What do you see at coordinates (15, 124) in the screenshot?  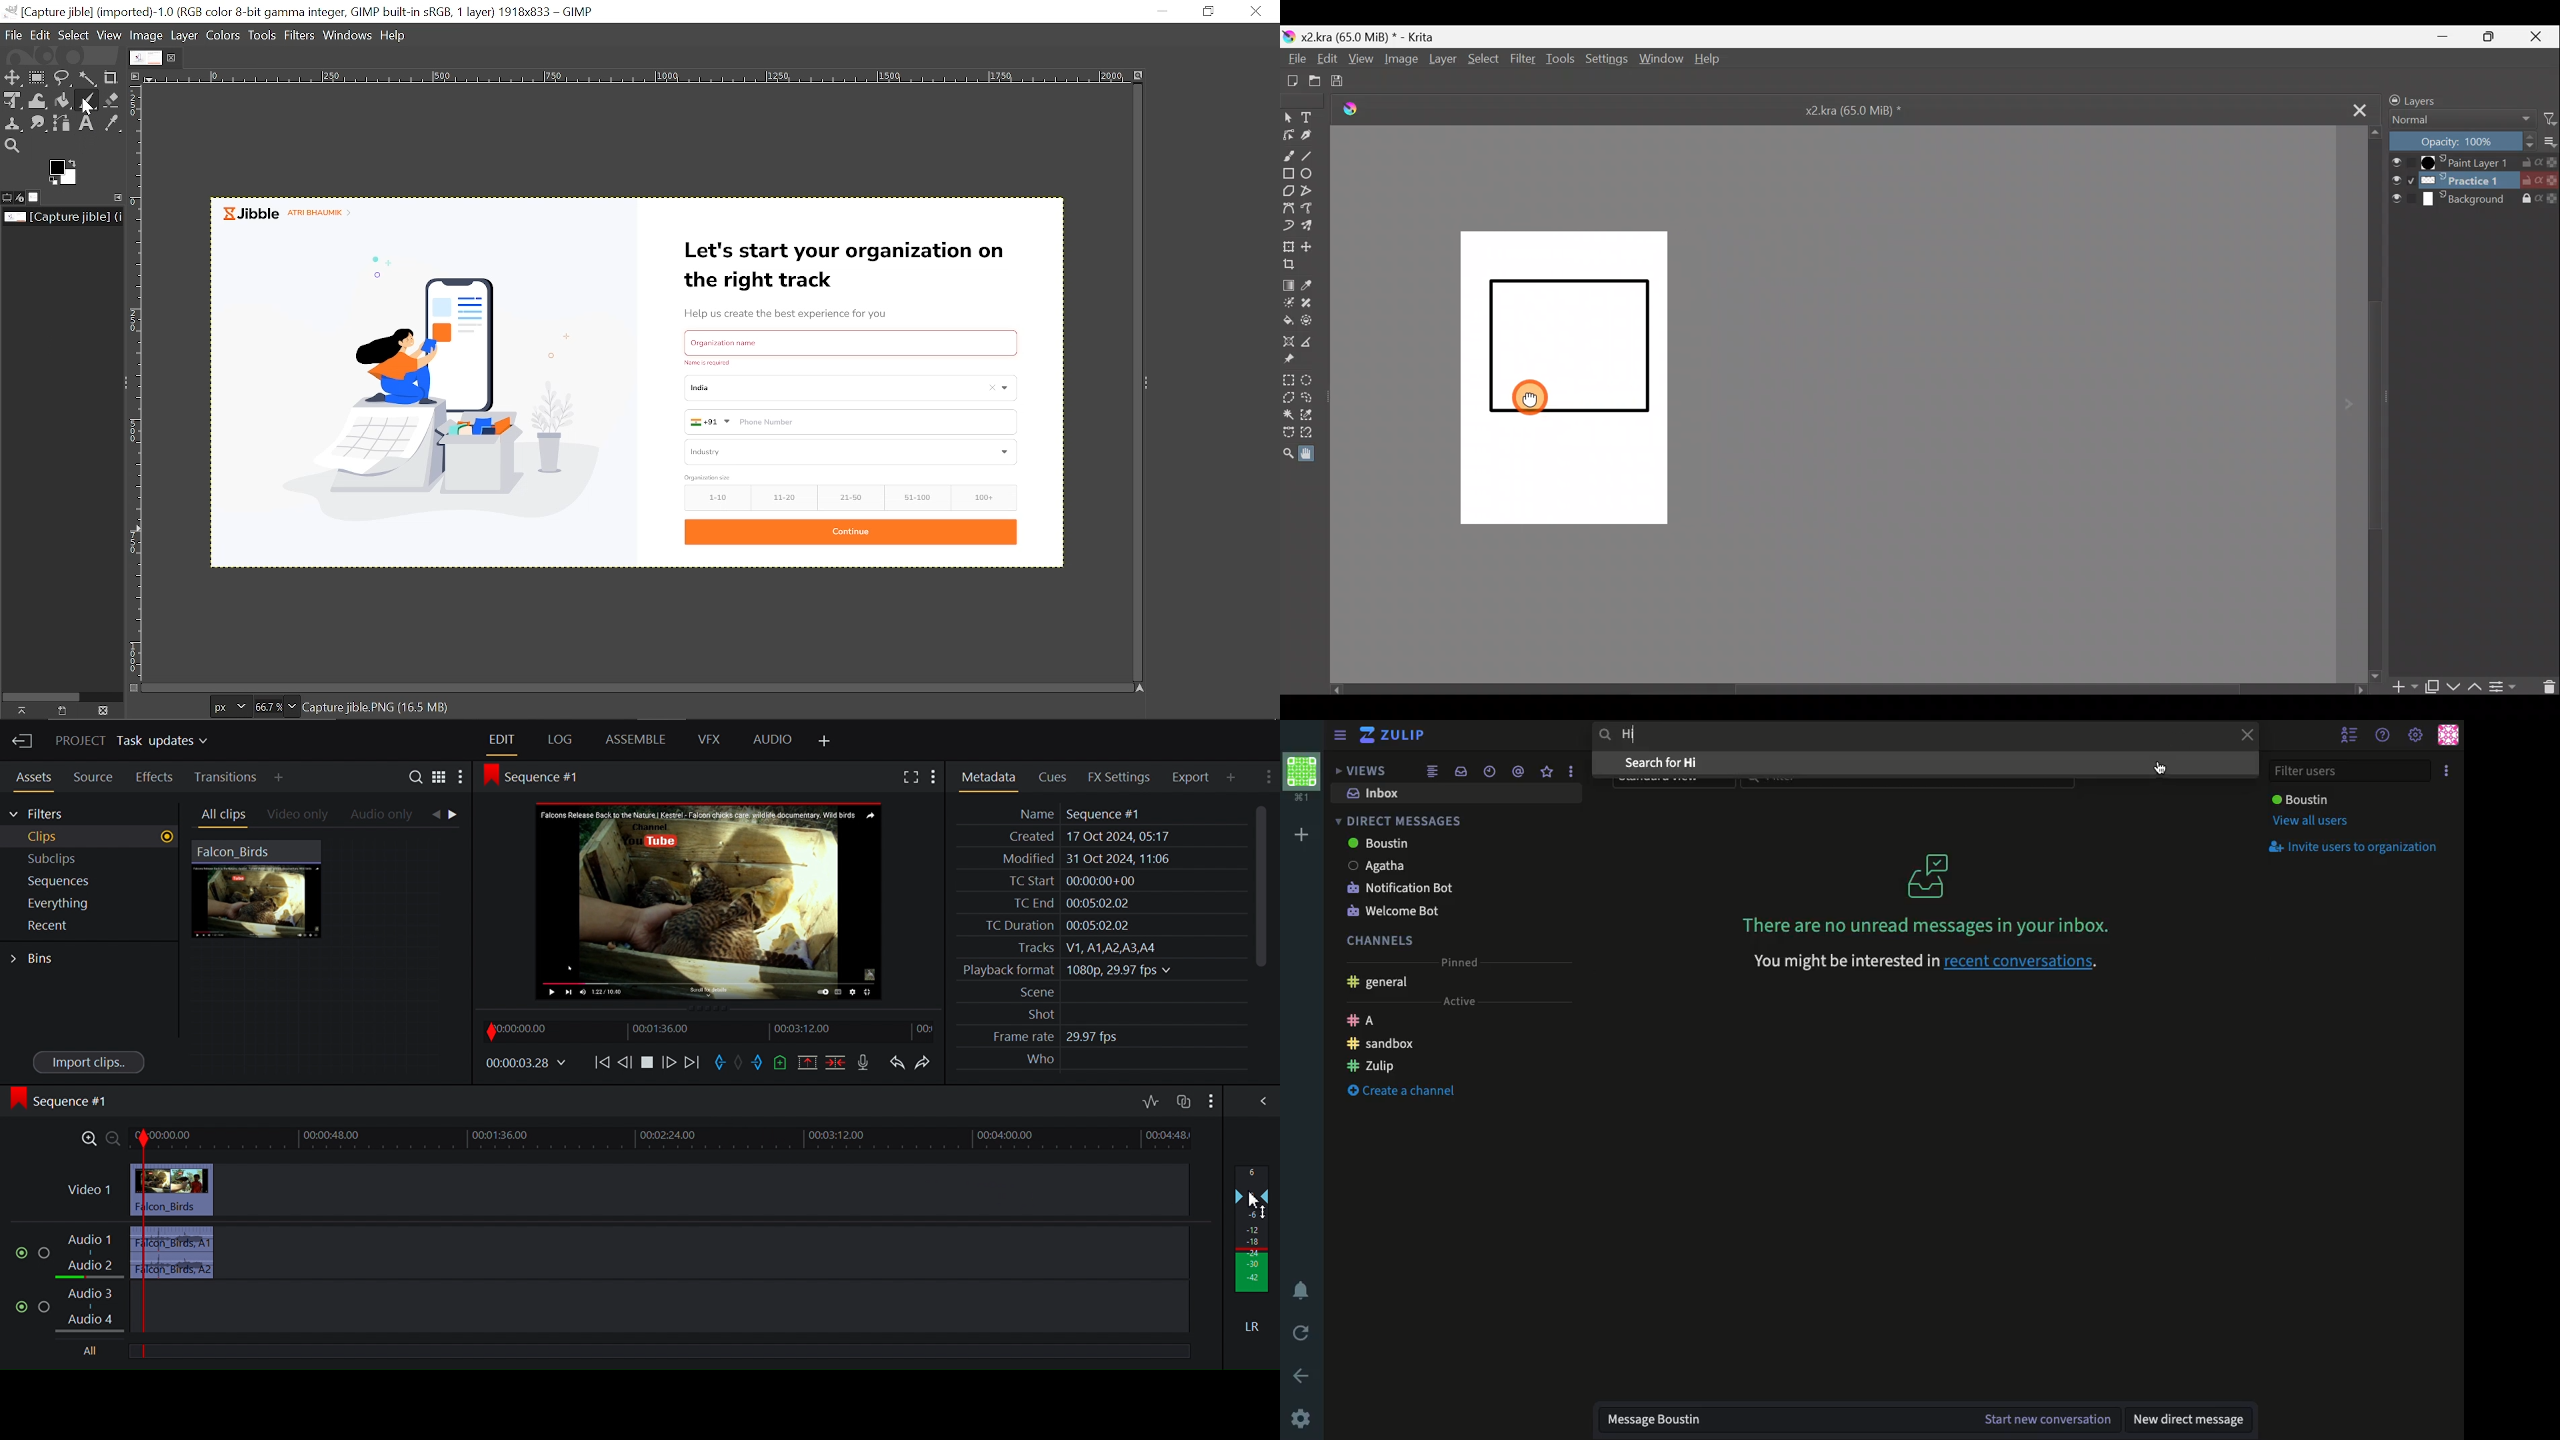 I see `Clone tool` at bounding box center [15, 124].